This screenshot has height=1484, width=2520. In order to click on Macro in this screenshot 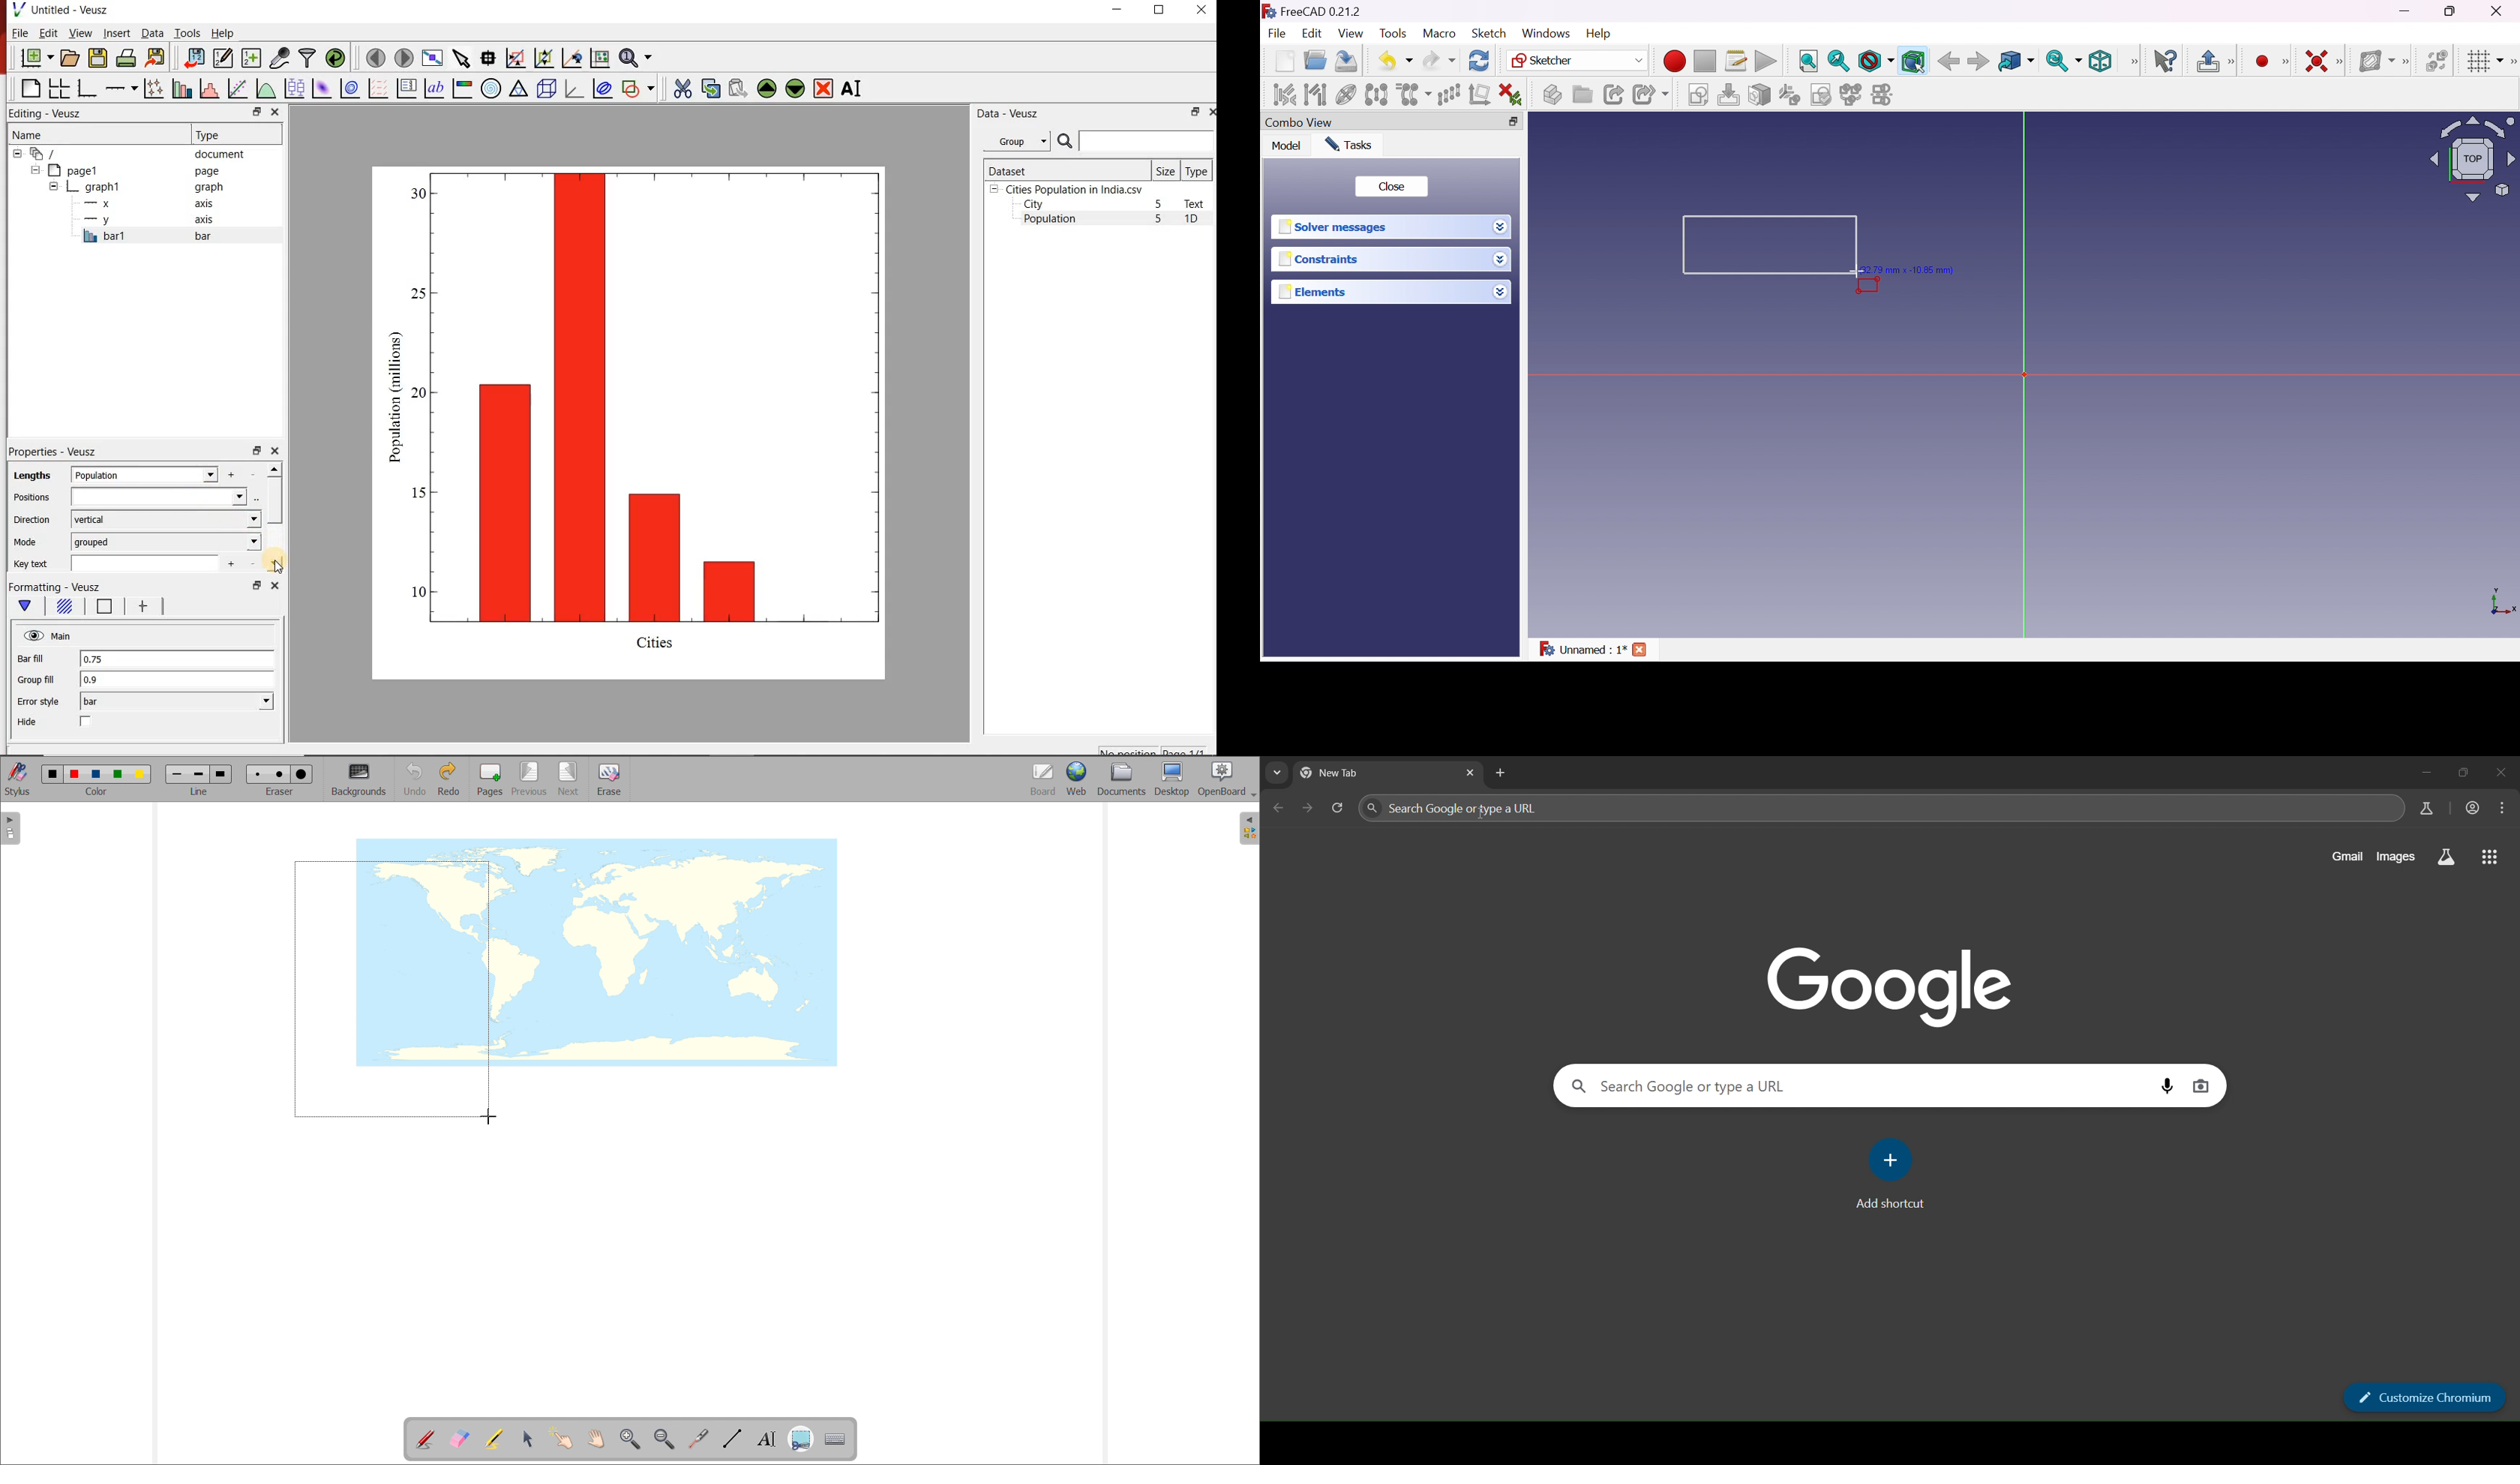, I will do `click(1439, 35)`.